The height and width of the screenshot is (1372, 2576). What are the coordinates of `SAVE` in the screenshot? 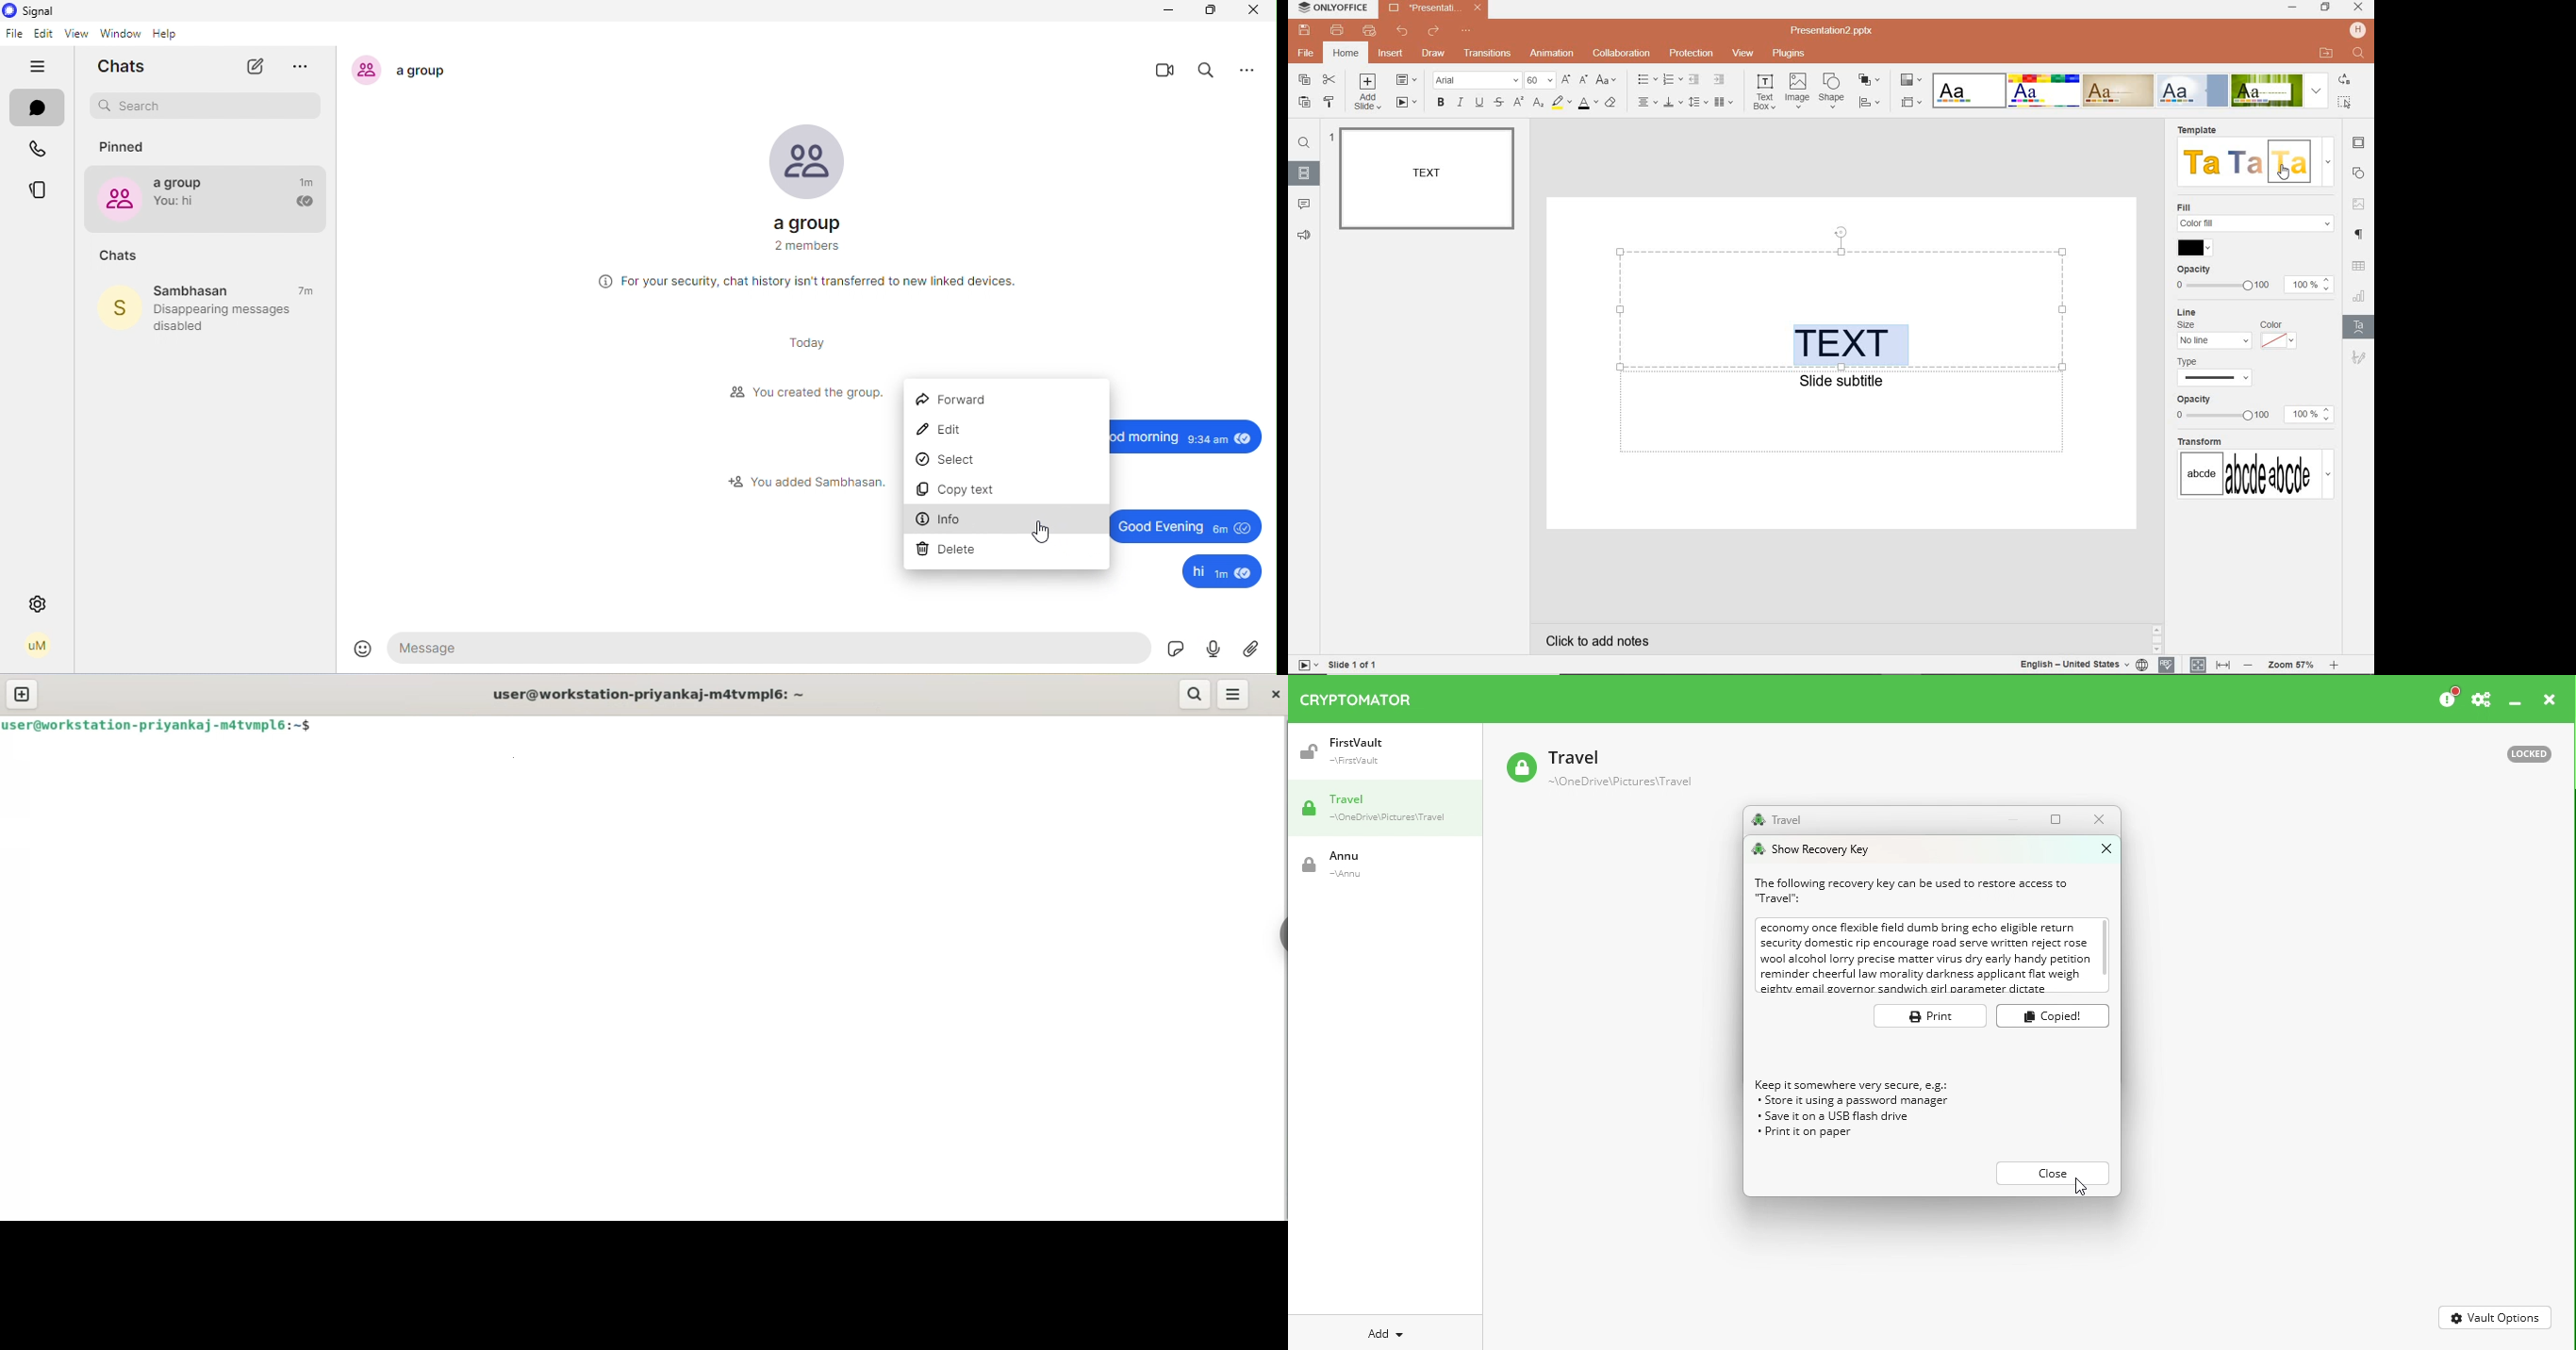 It's located at (1304, 29).